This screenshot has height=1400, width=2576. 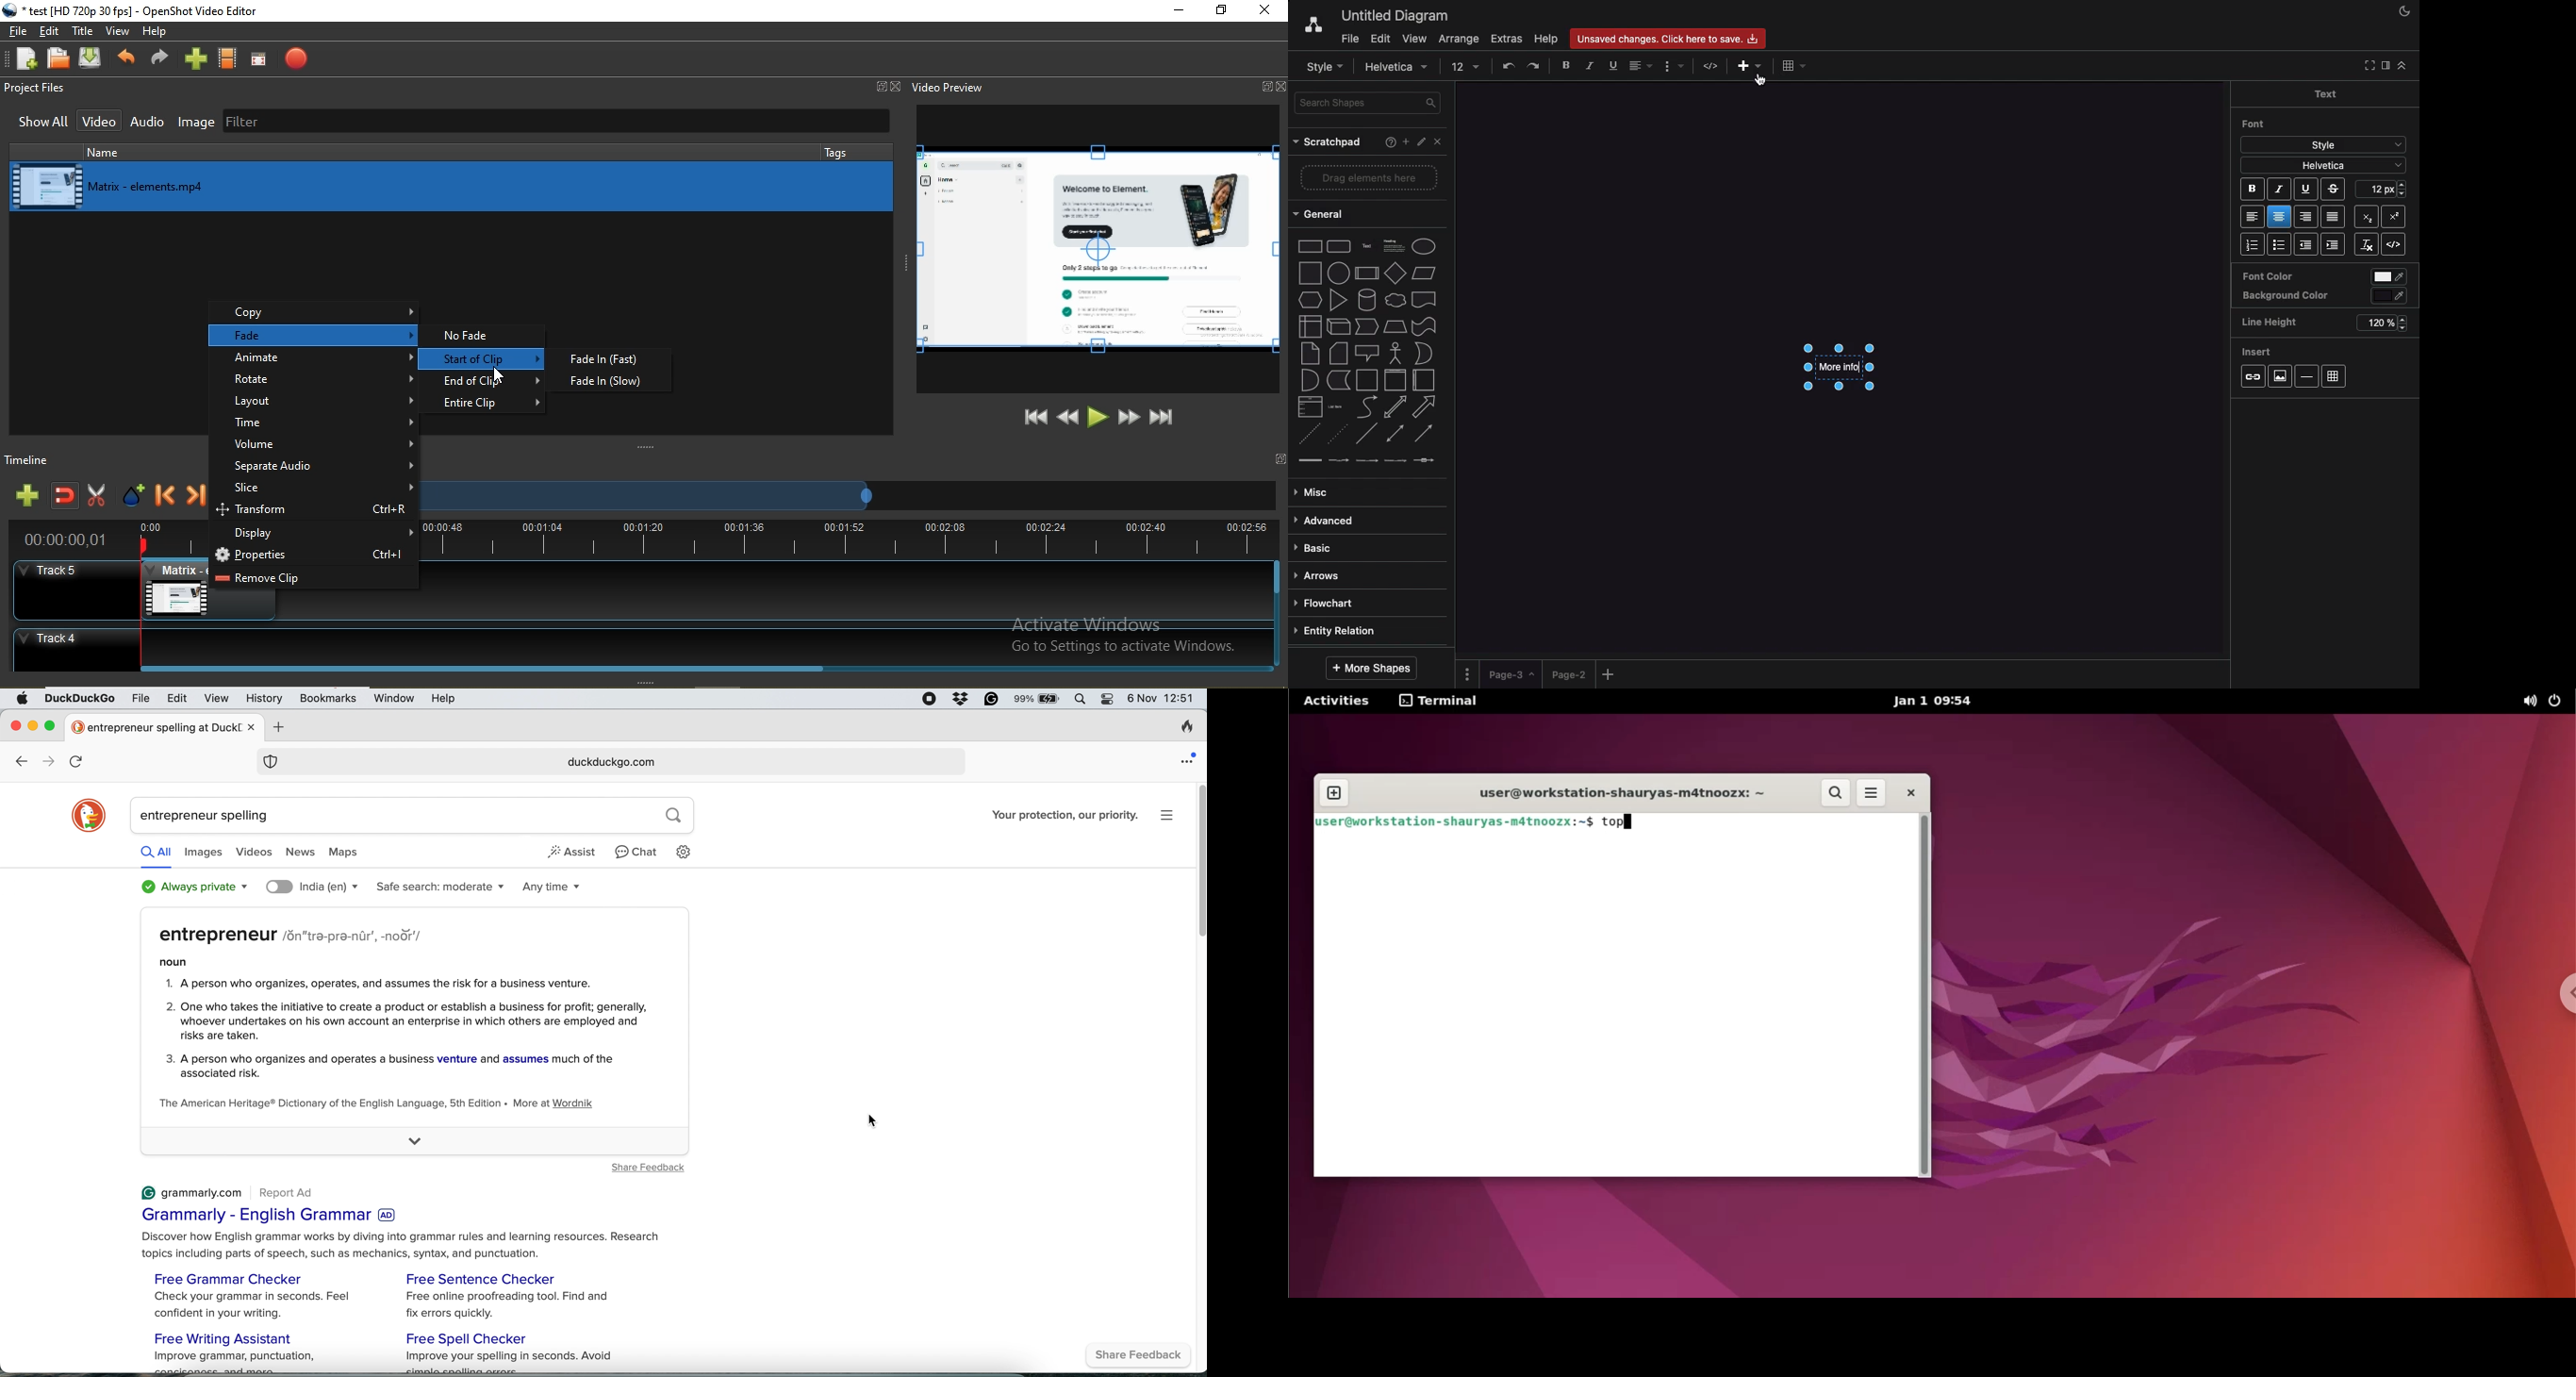 I want to click on remove clip, so click(x=313, y=580).